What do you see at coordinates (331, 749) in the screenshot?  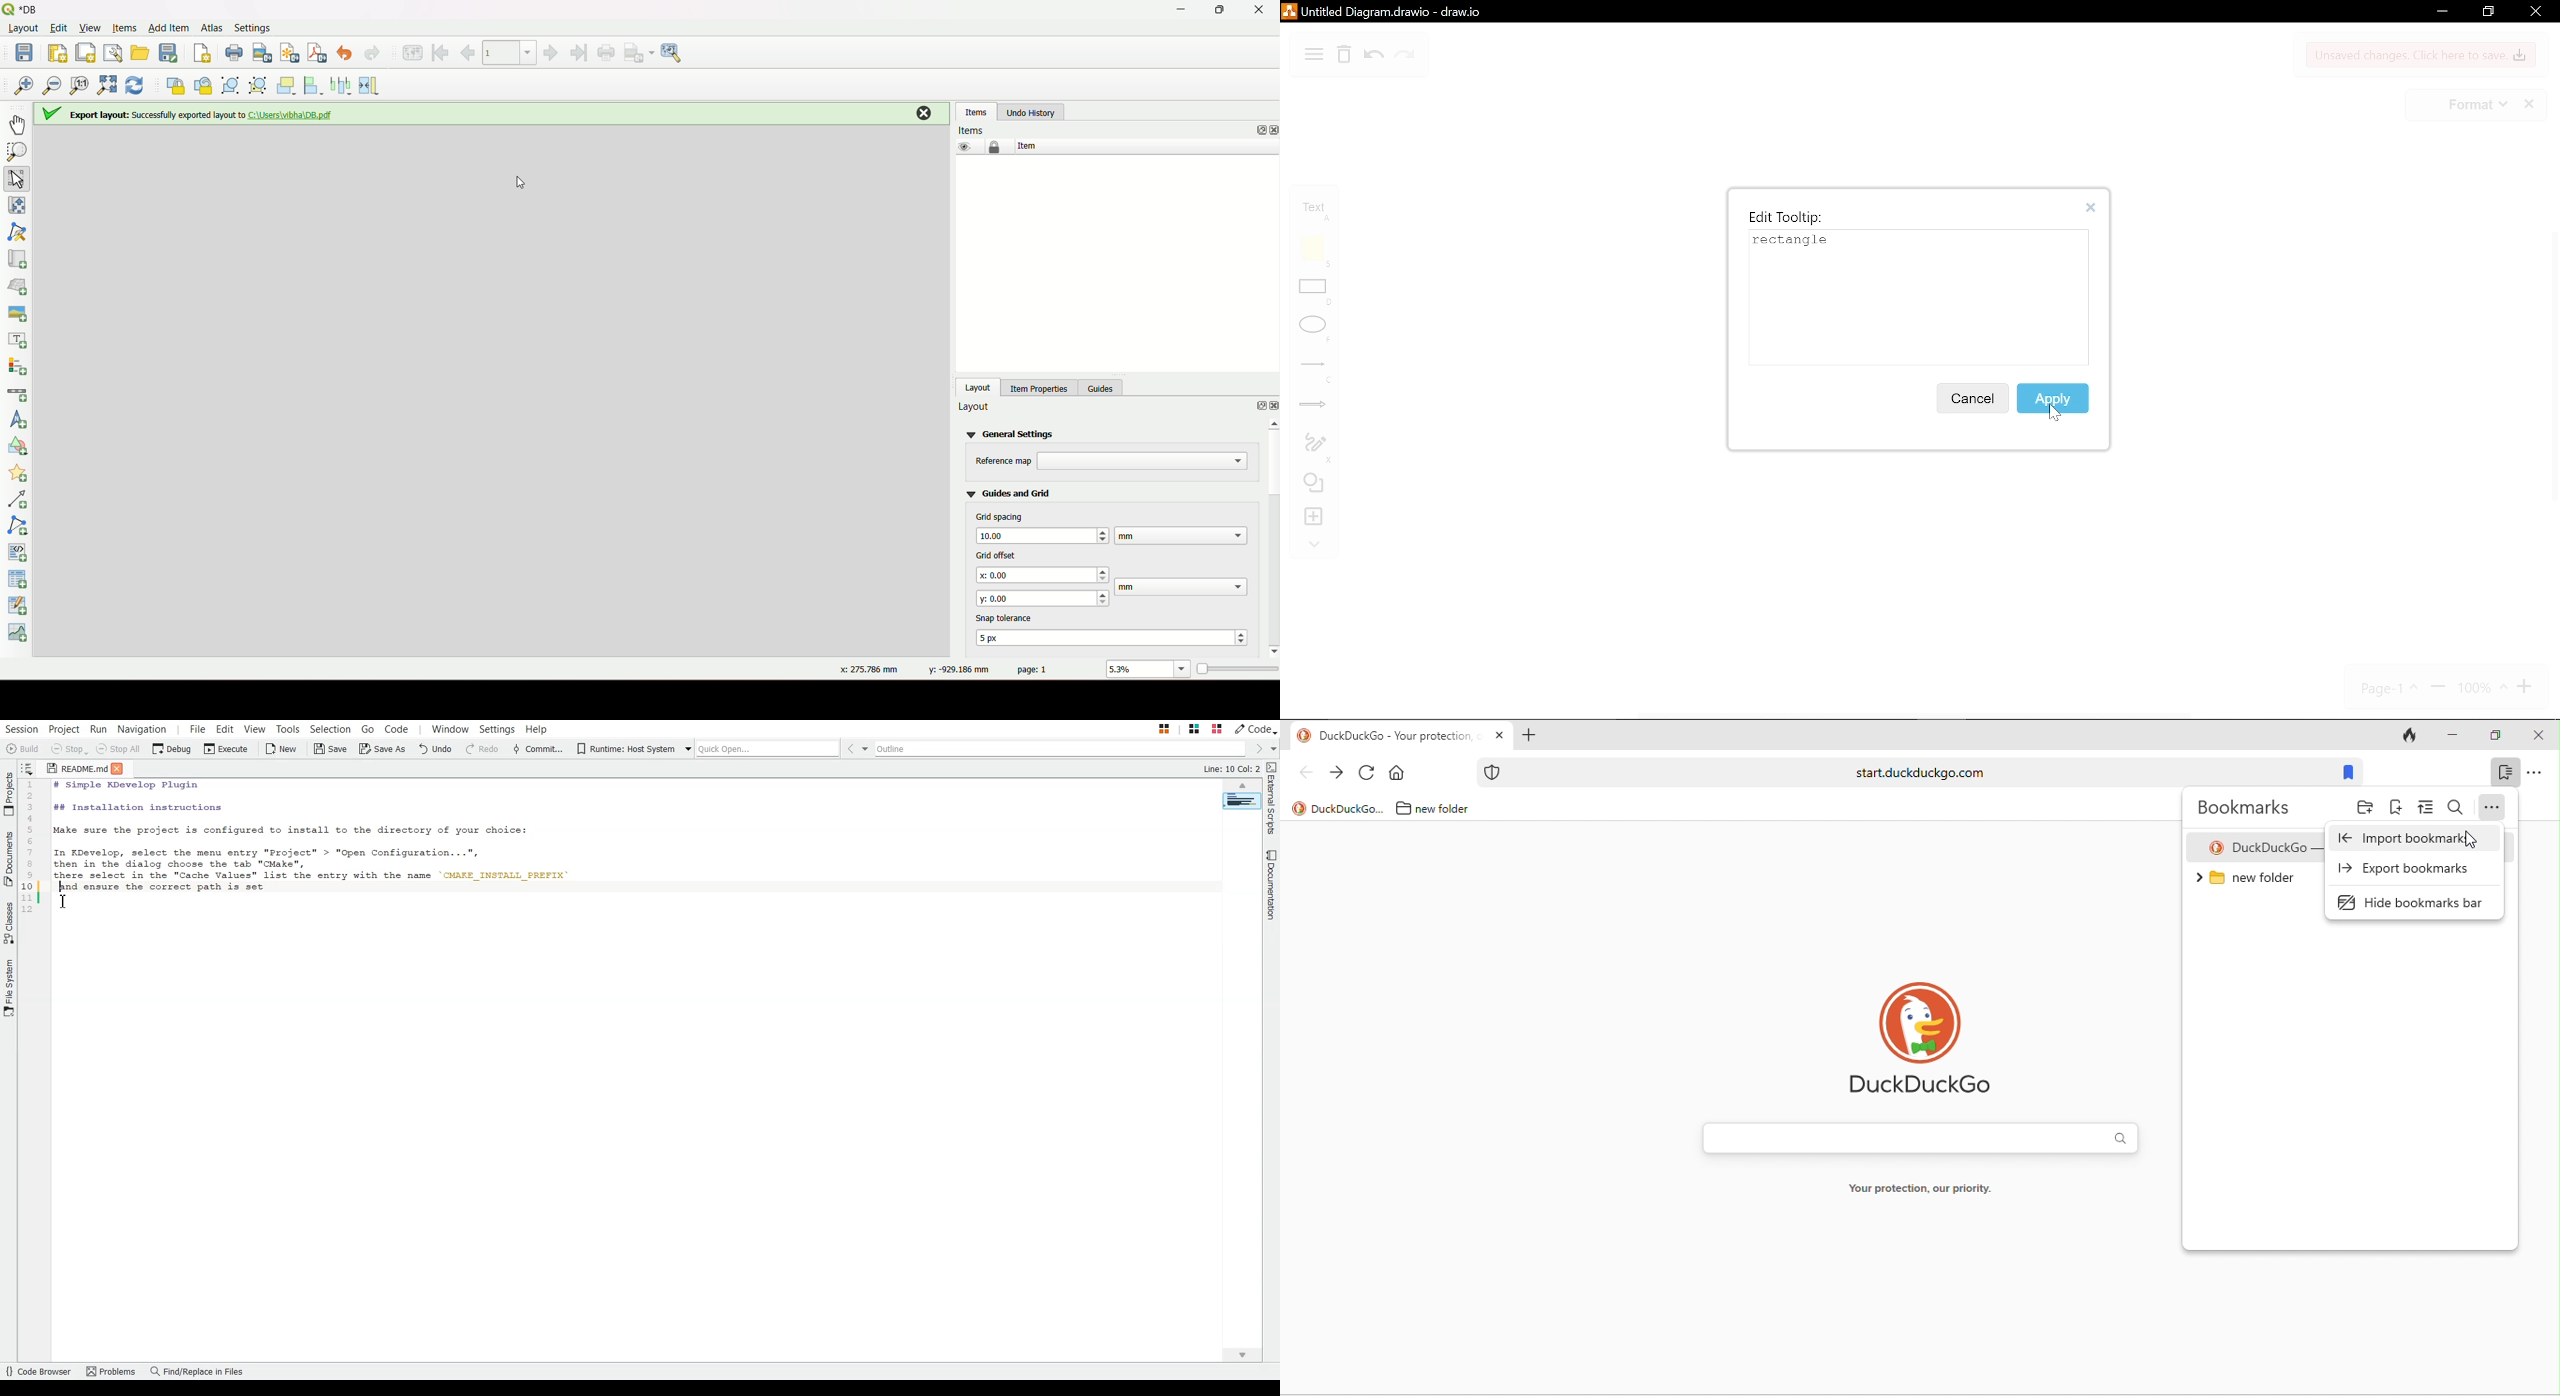 I see `Save` at bounding box center [331, 749].